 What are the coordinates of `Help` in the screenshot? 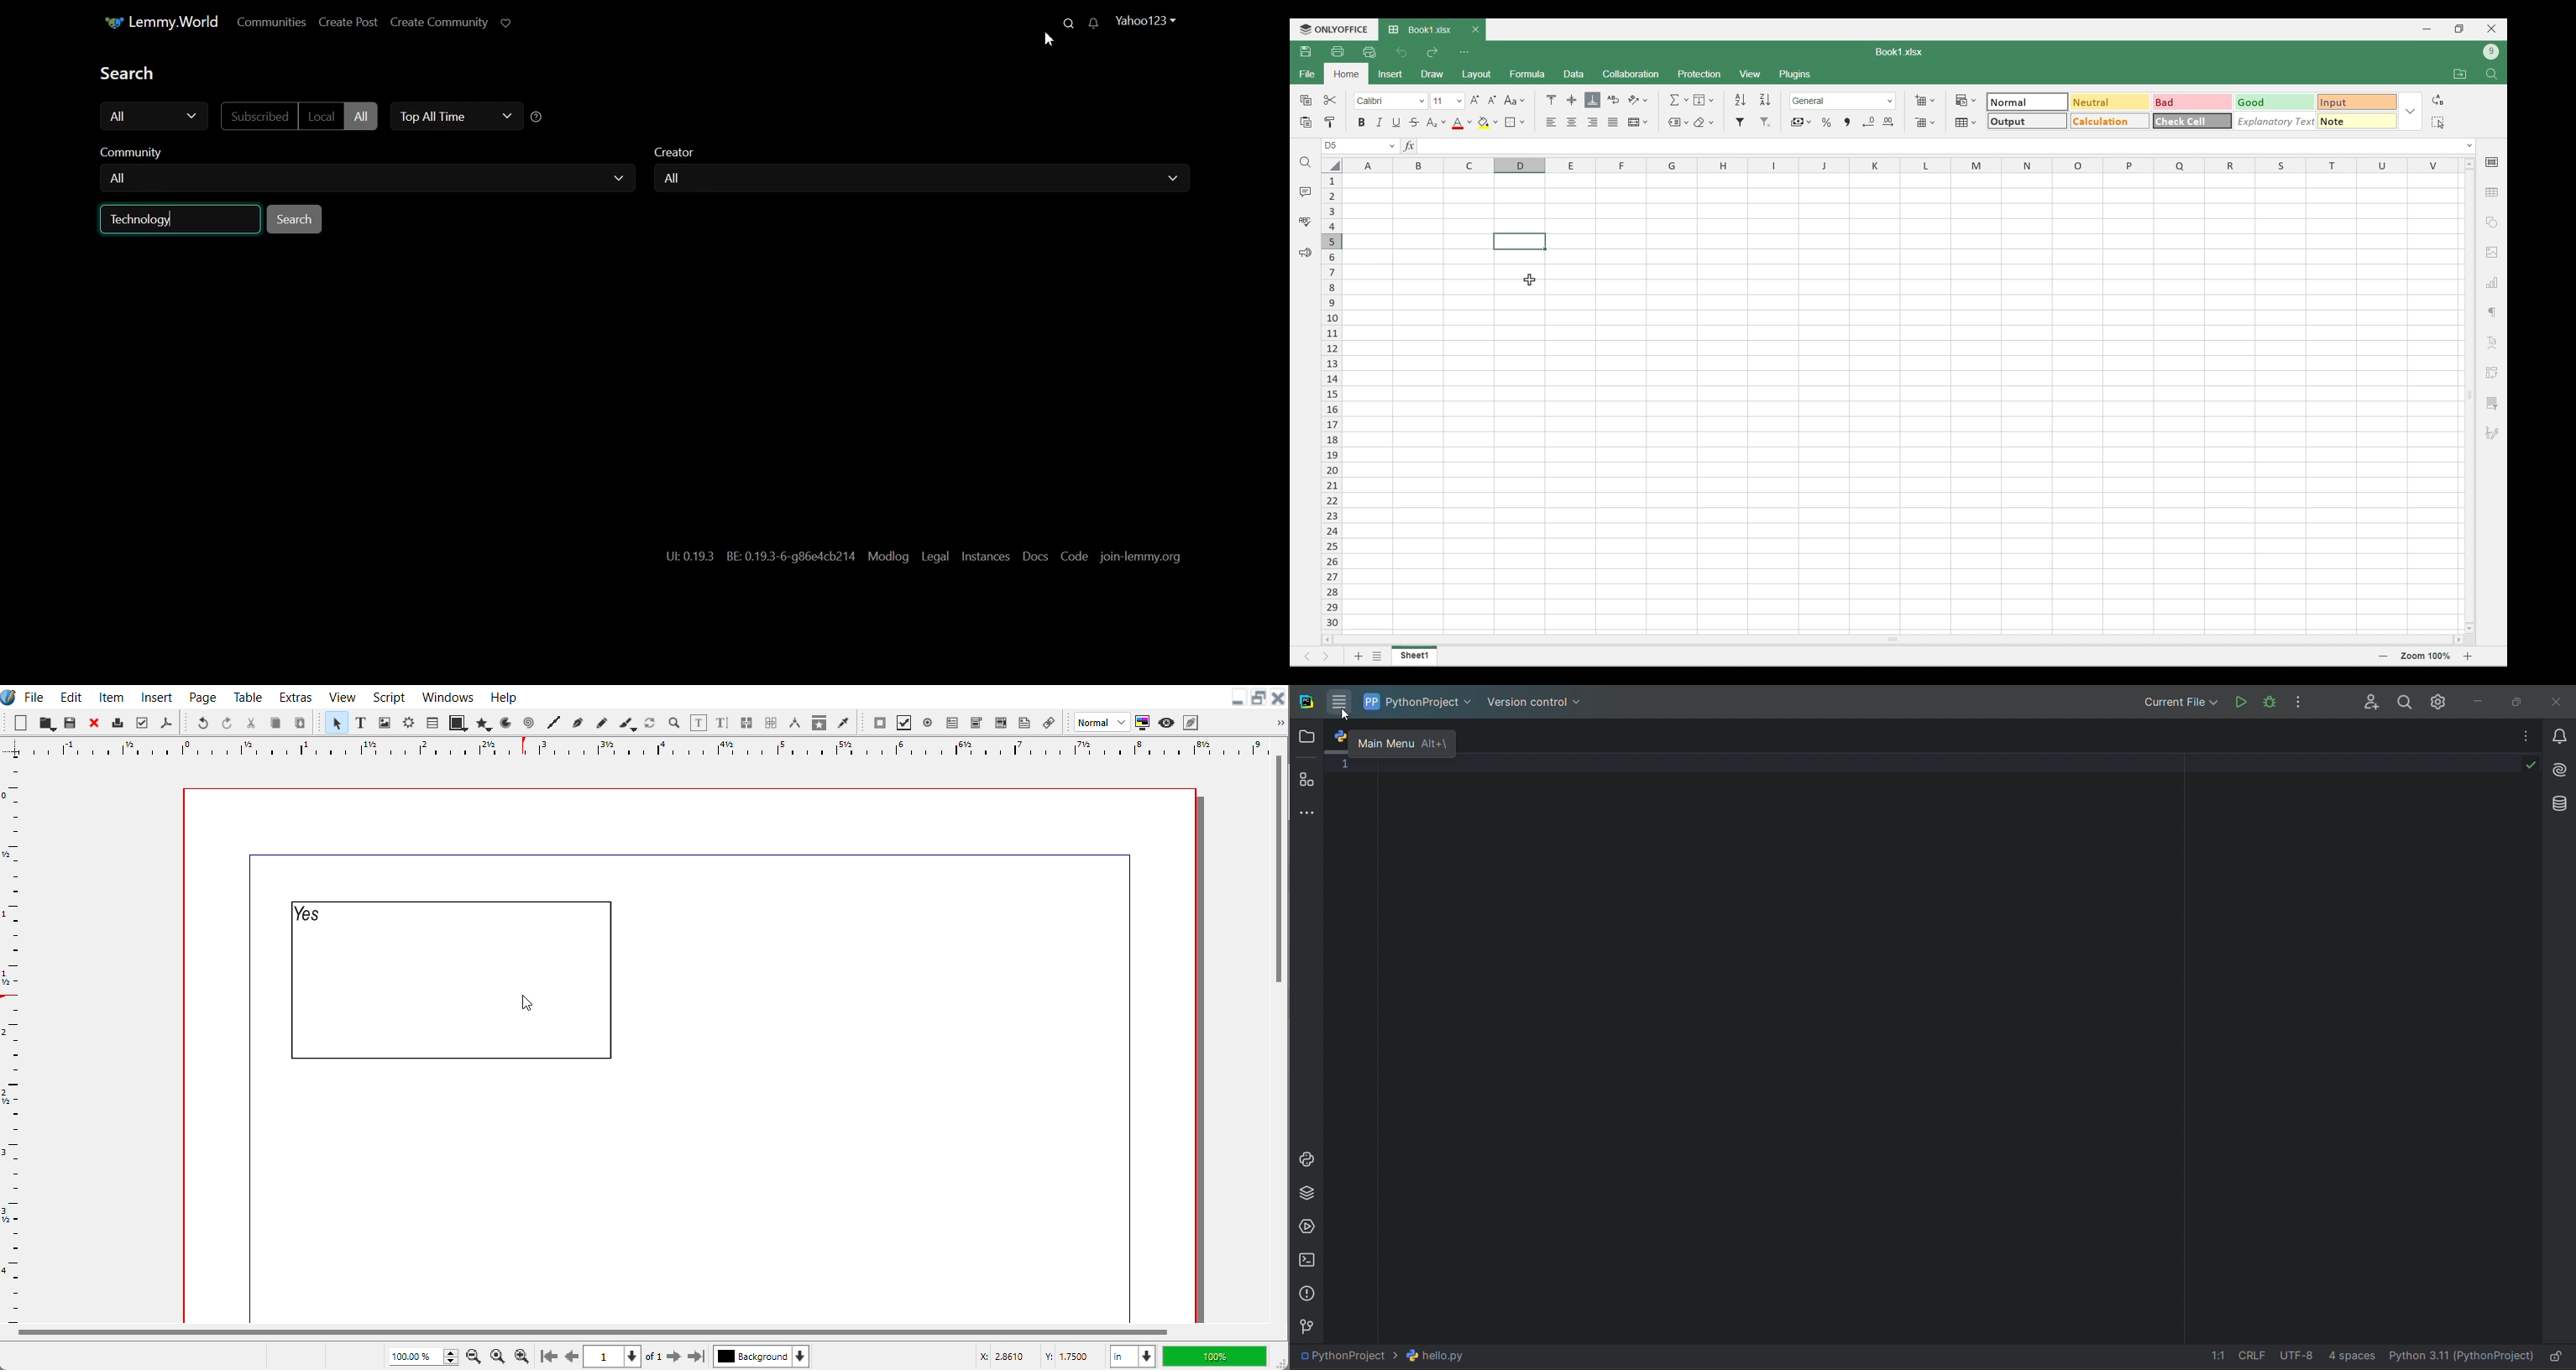 It's located at (503, 696).